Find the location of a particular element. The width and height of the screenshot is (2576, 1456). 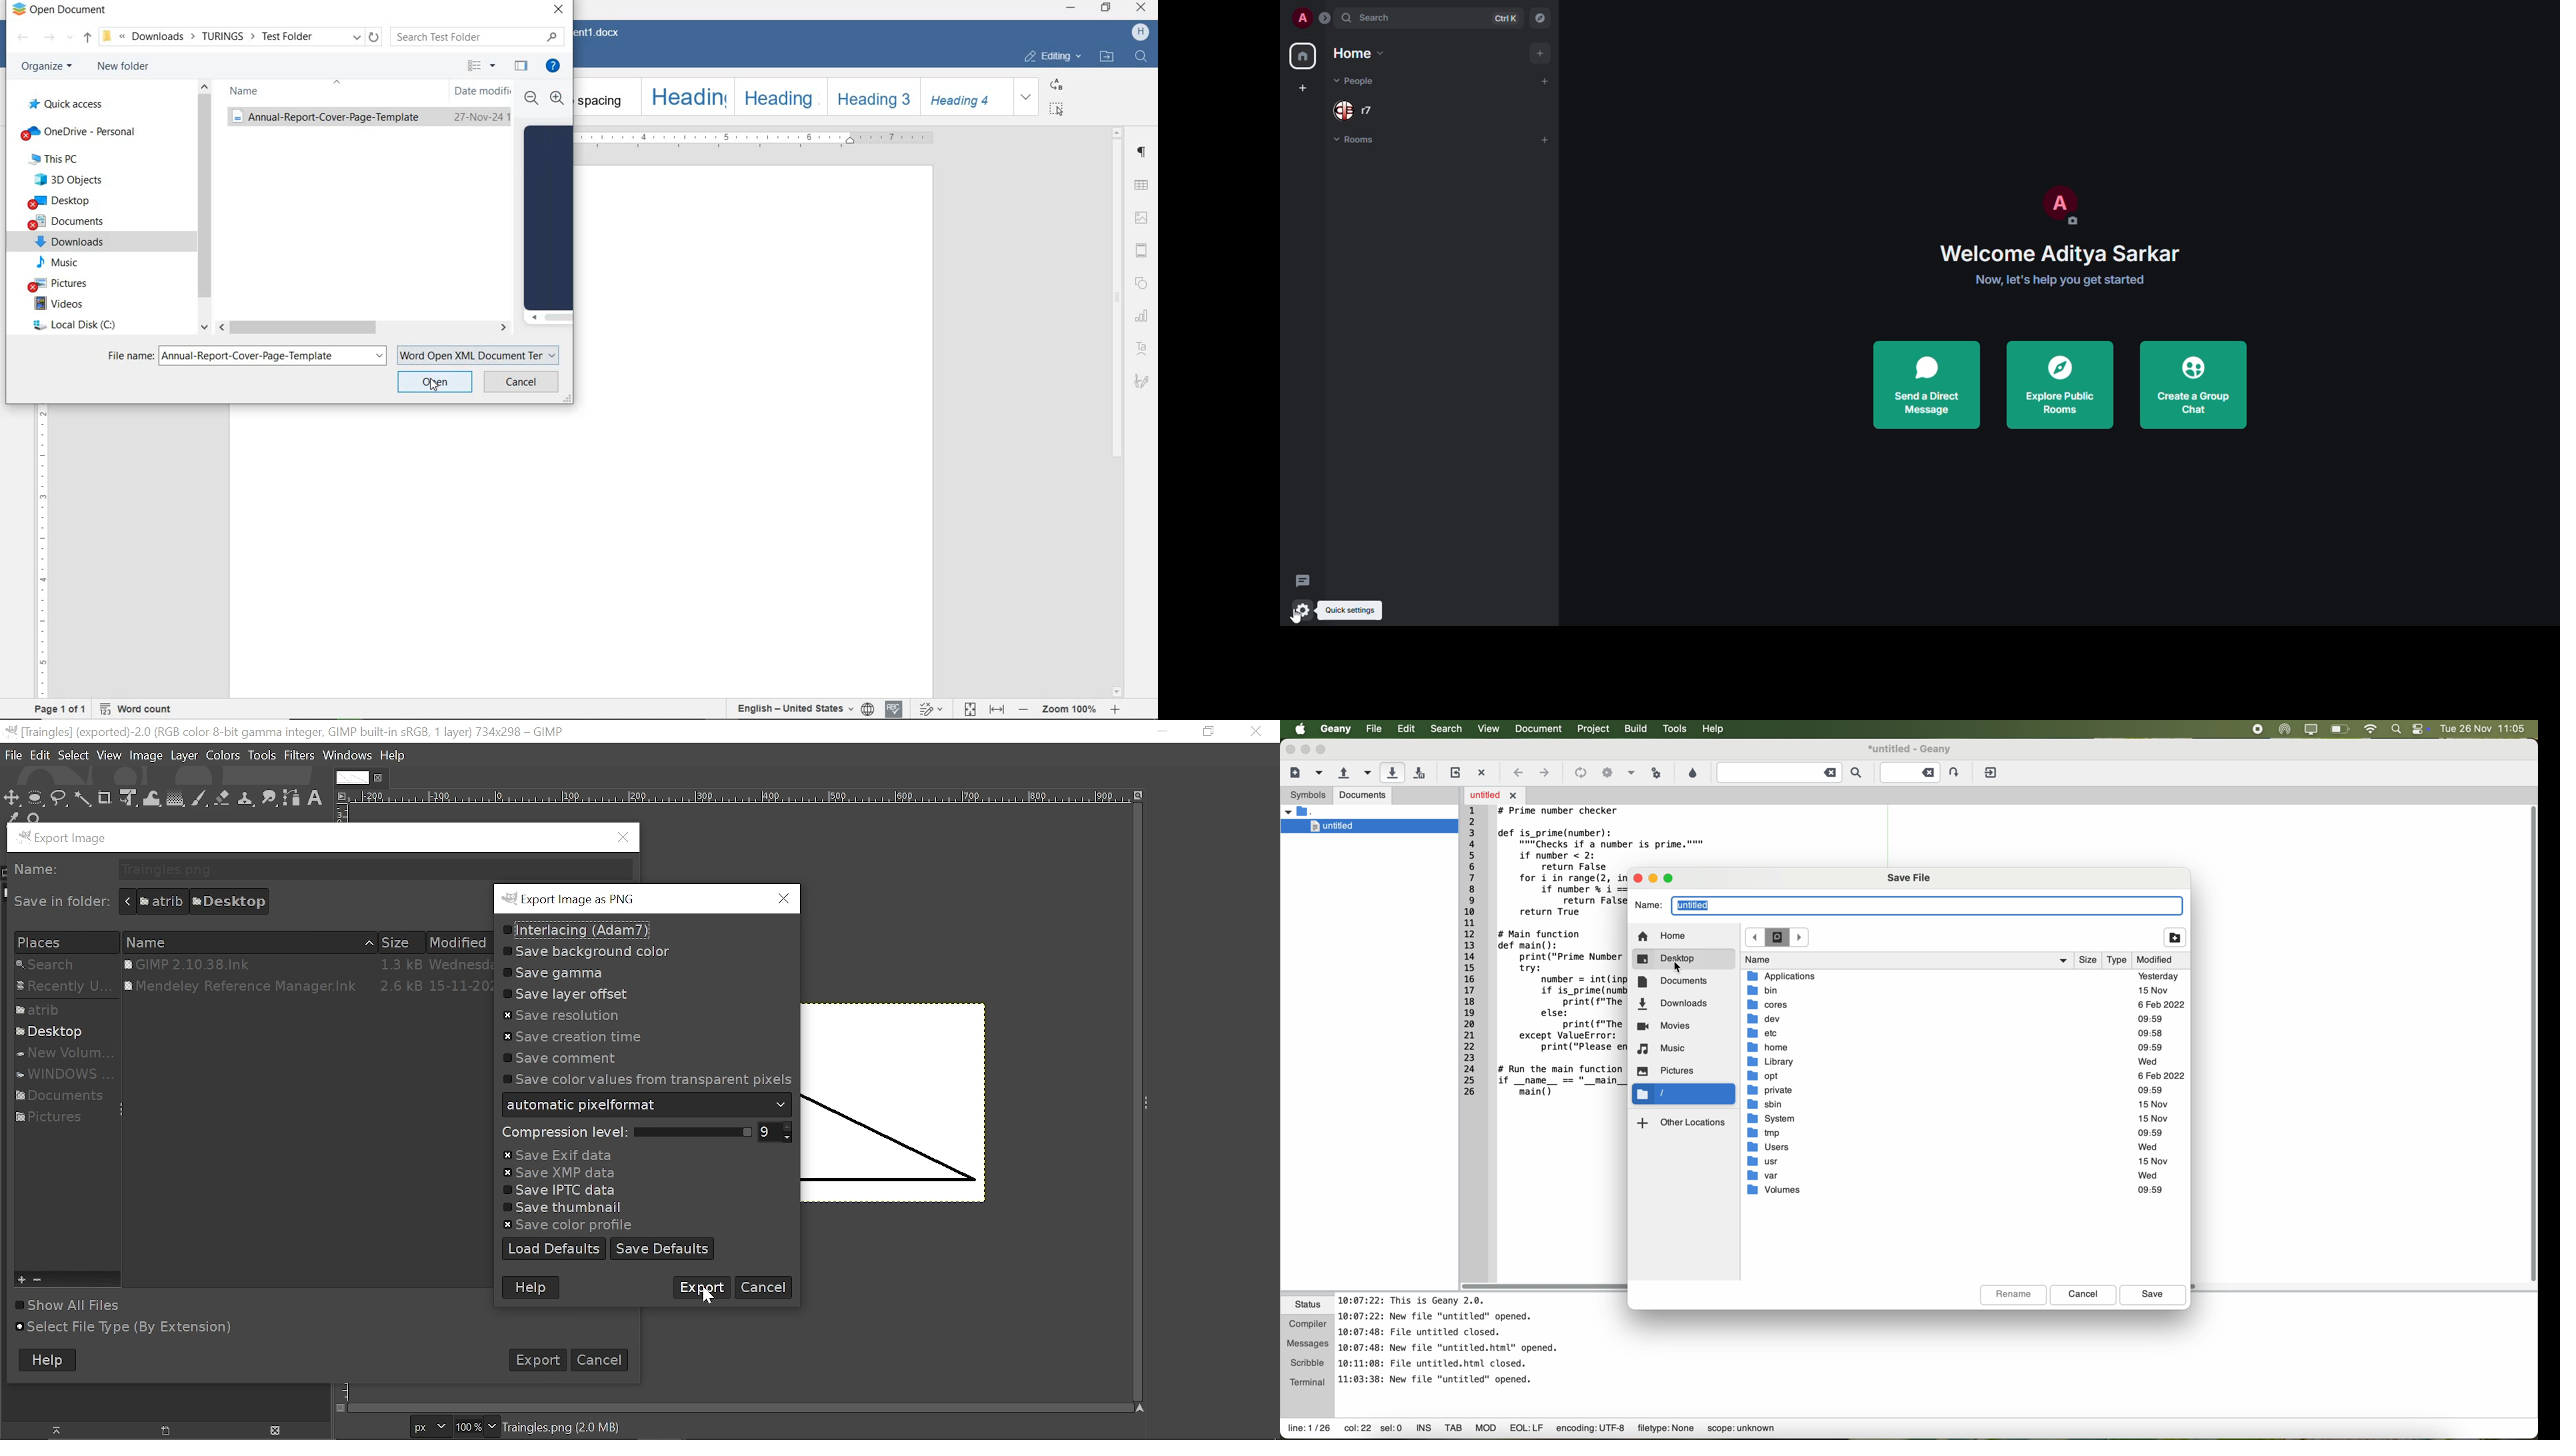

rooms is located at coordinates (1355, 143).